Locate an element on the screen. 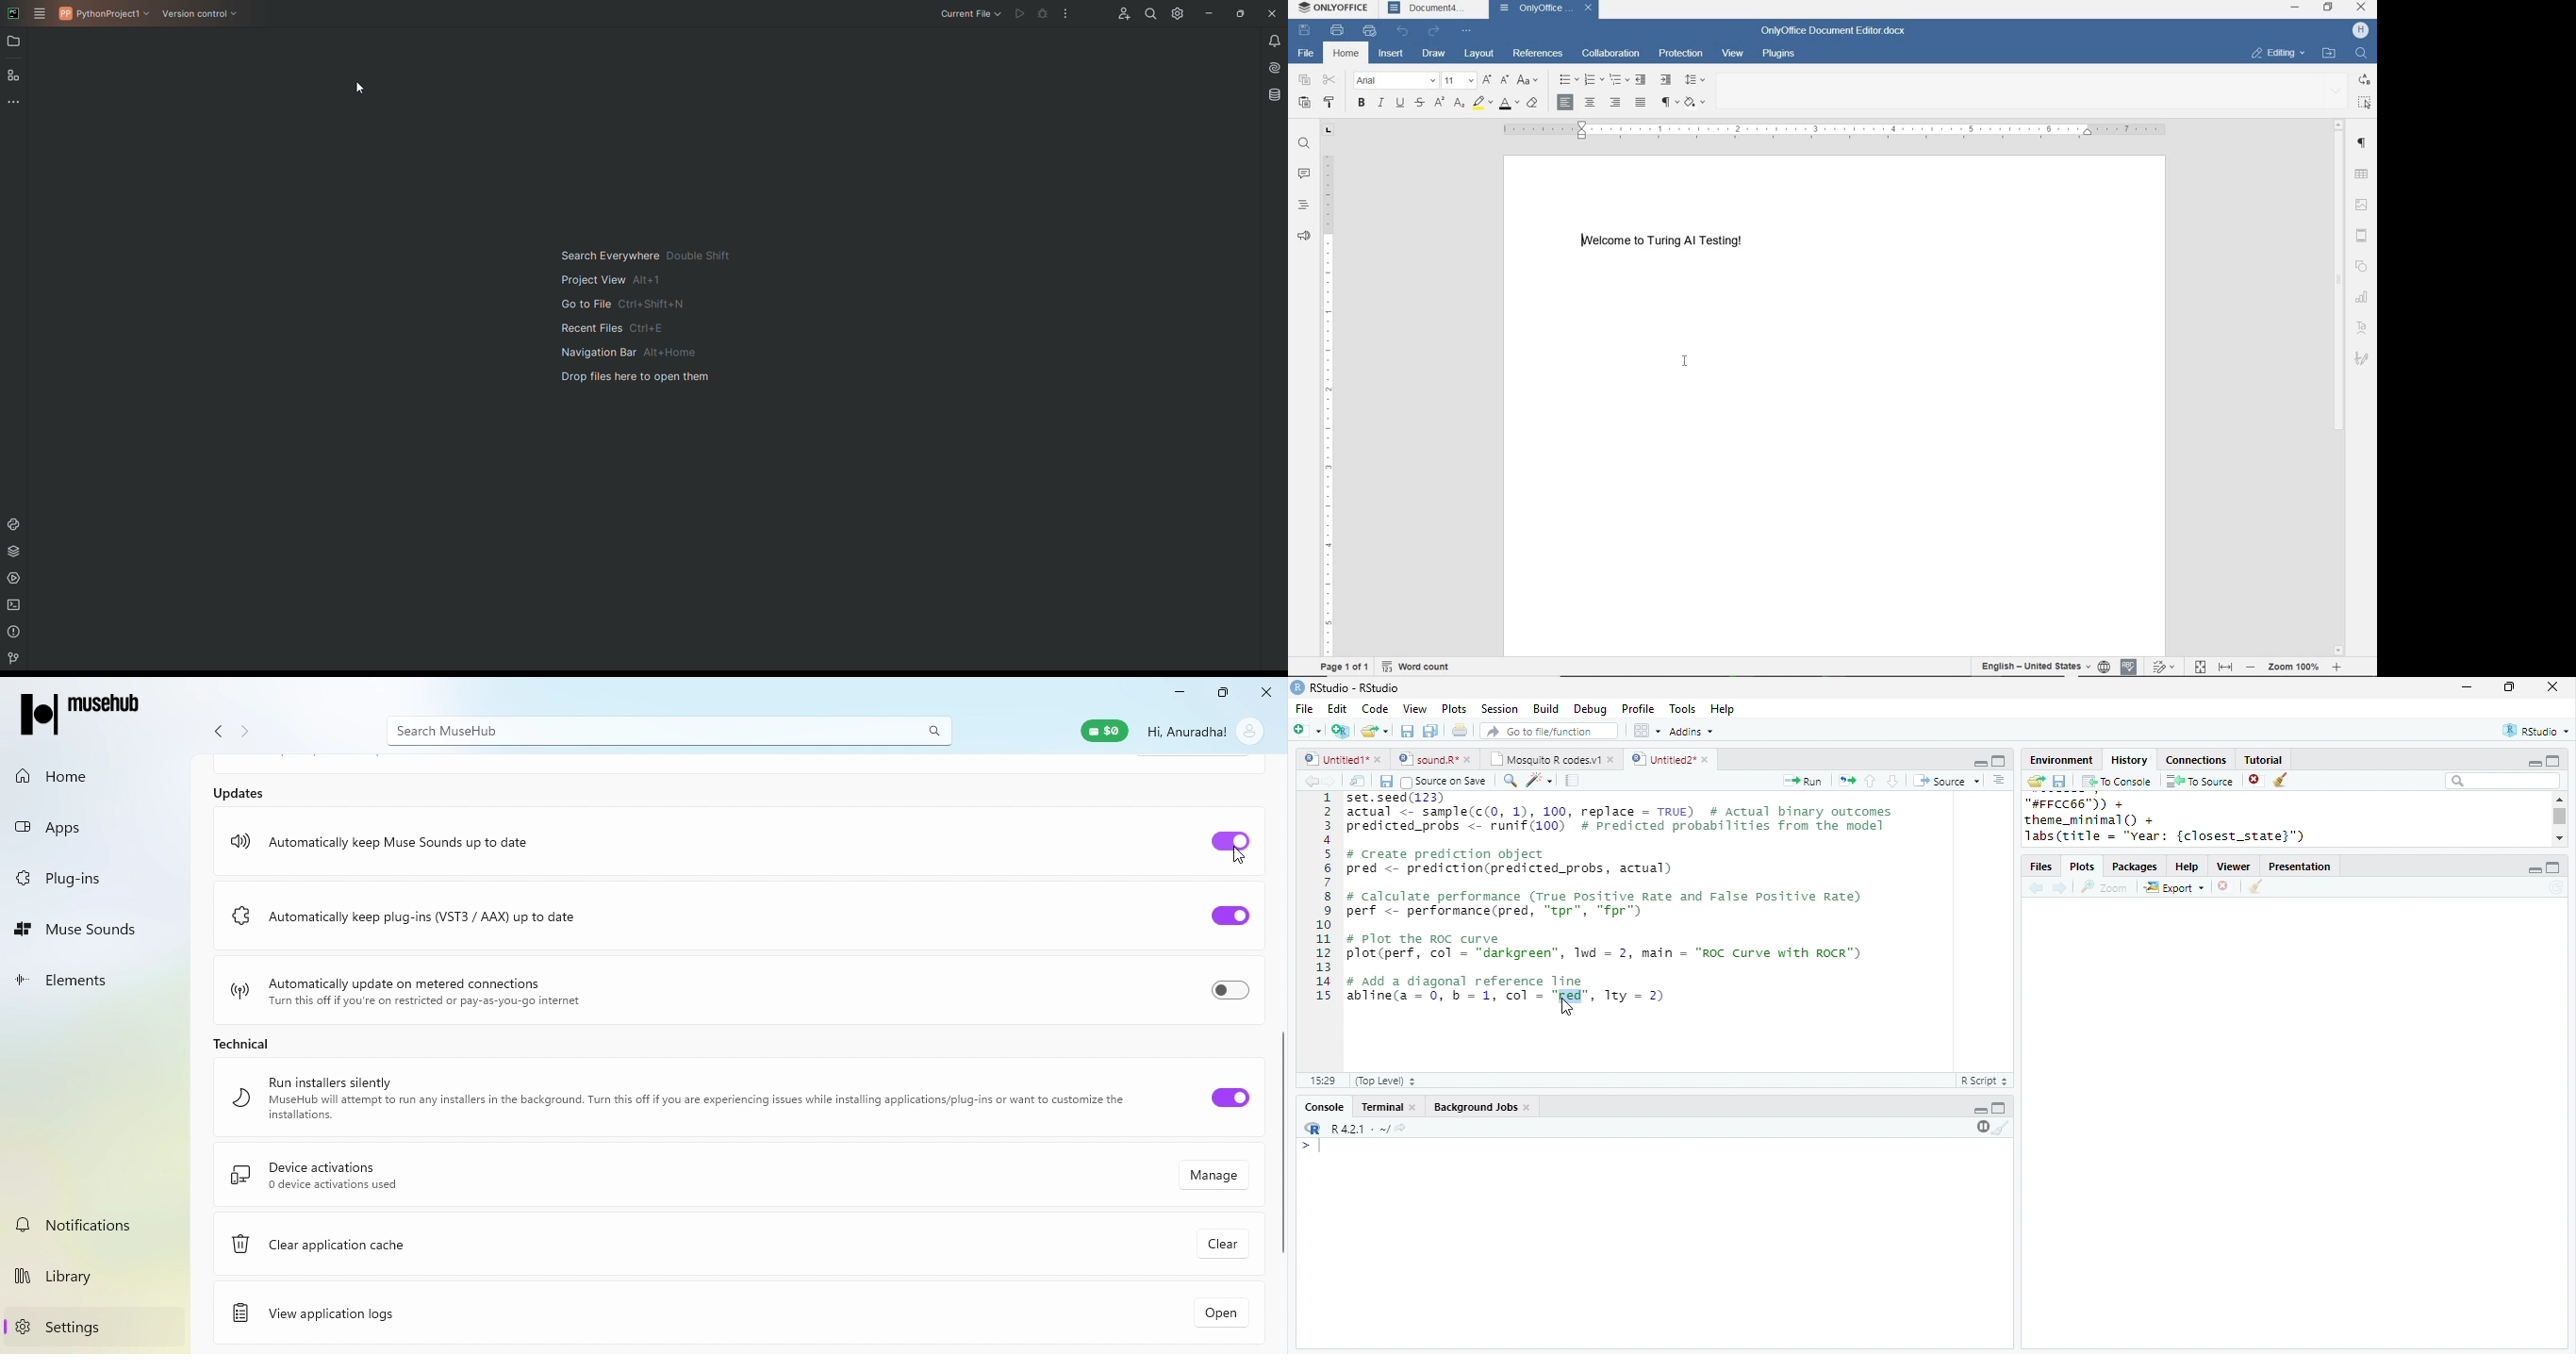 Image resolution: width=2576 pixels, height=1372 pixels. close is located at coordinates (1379, 759).